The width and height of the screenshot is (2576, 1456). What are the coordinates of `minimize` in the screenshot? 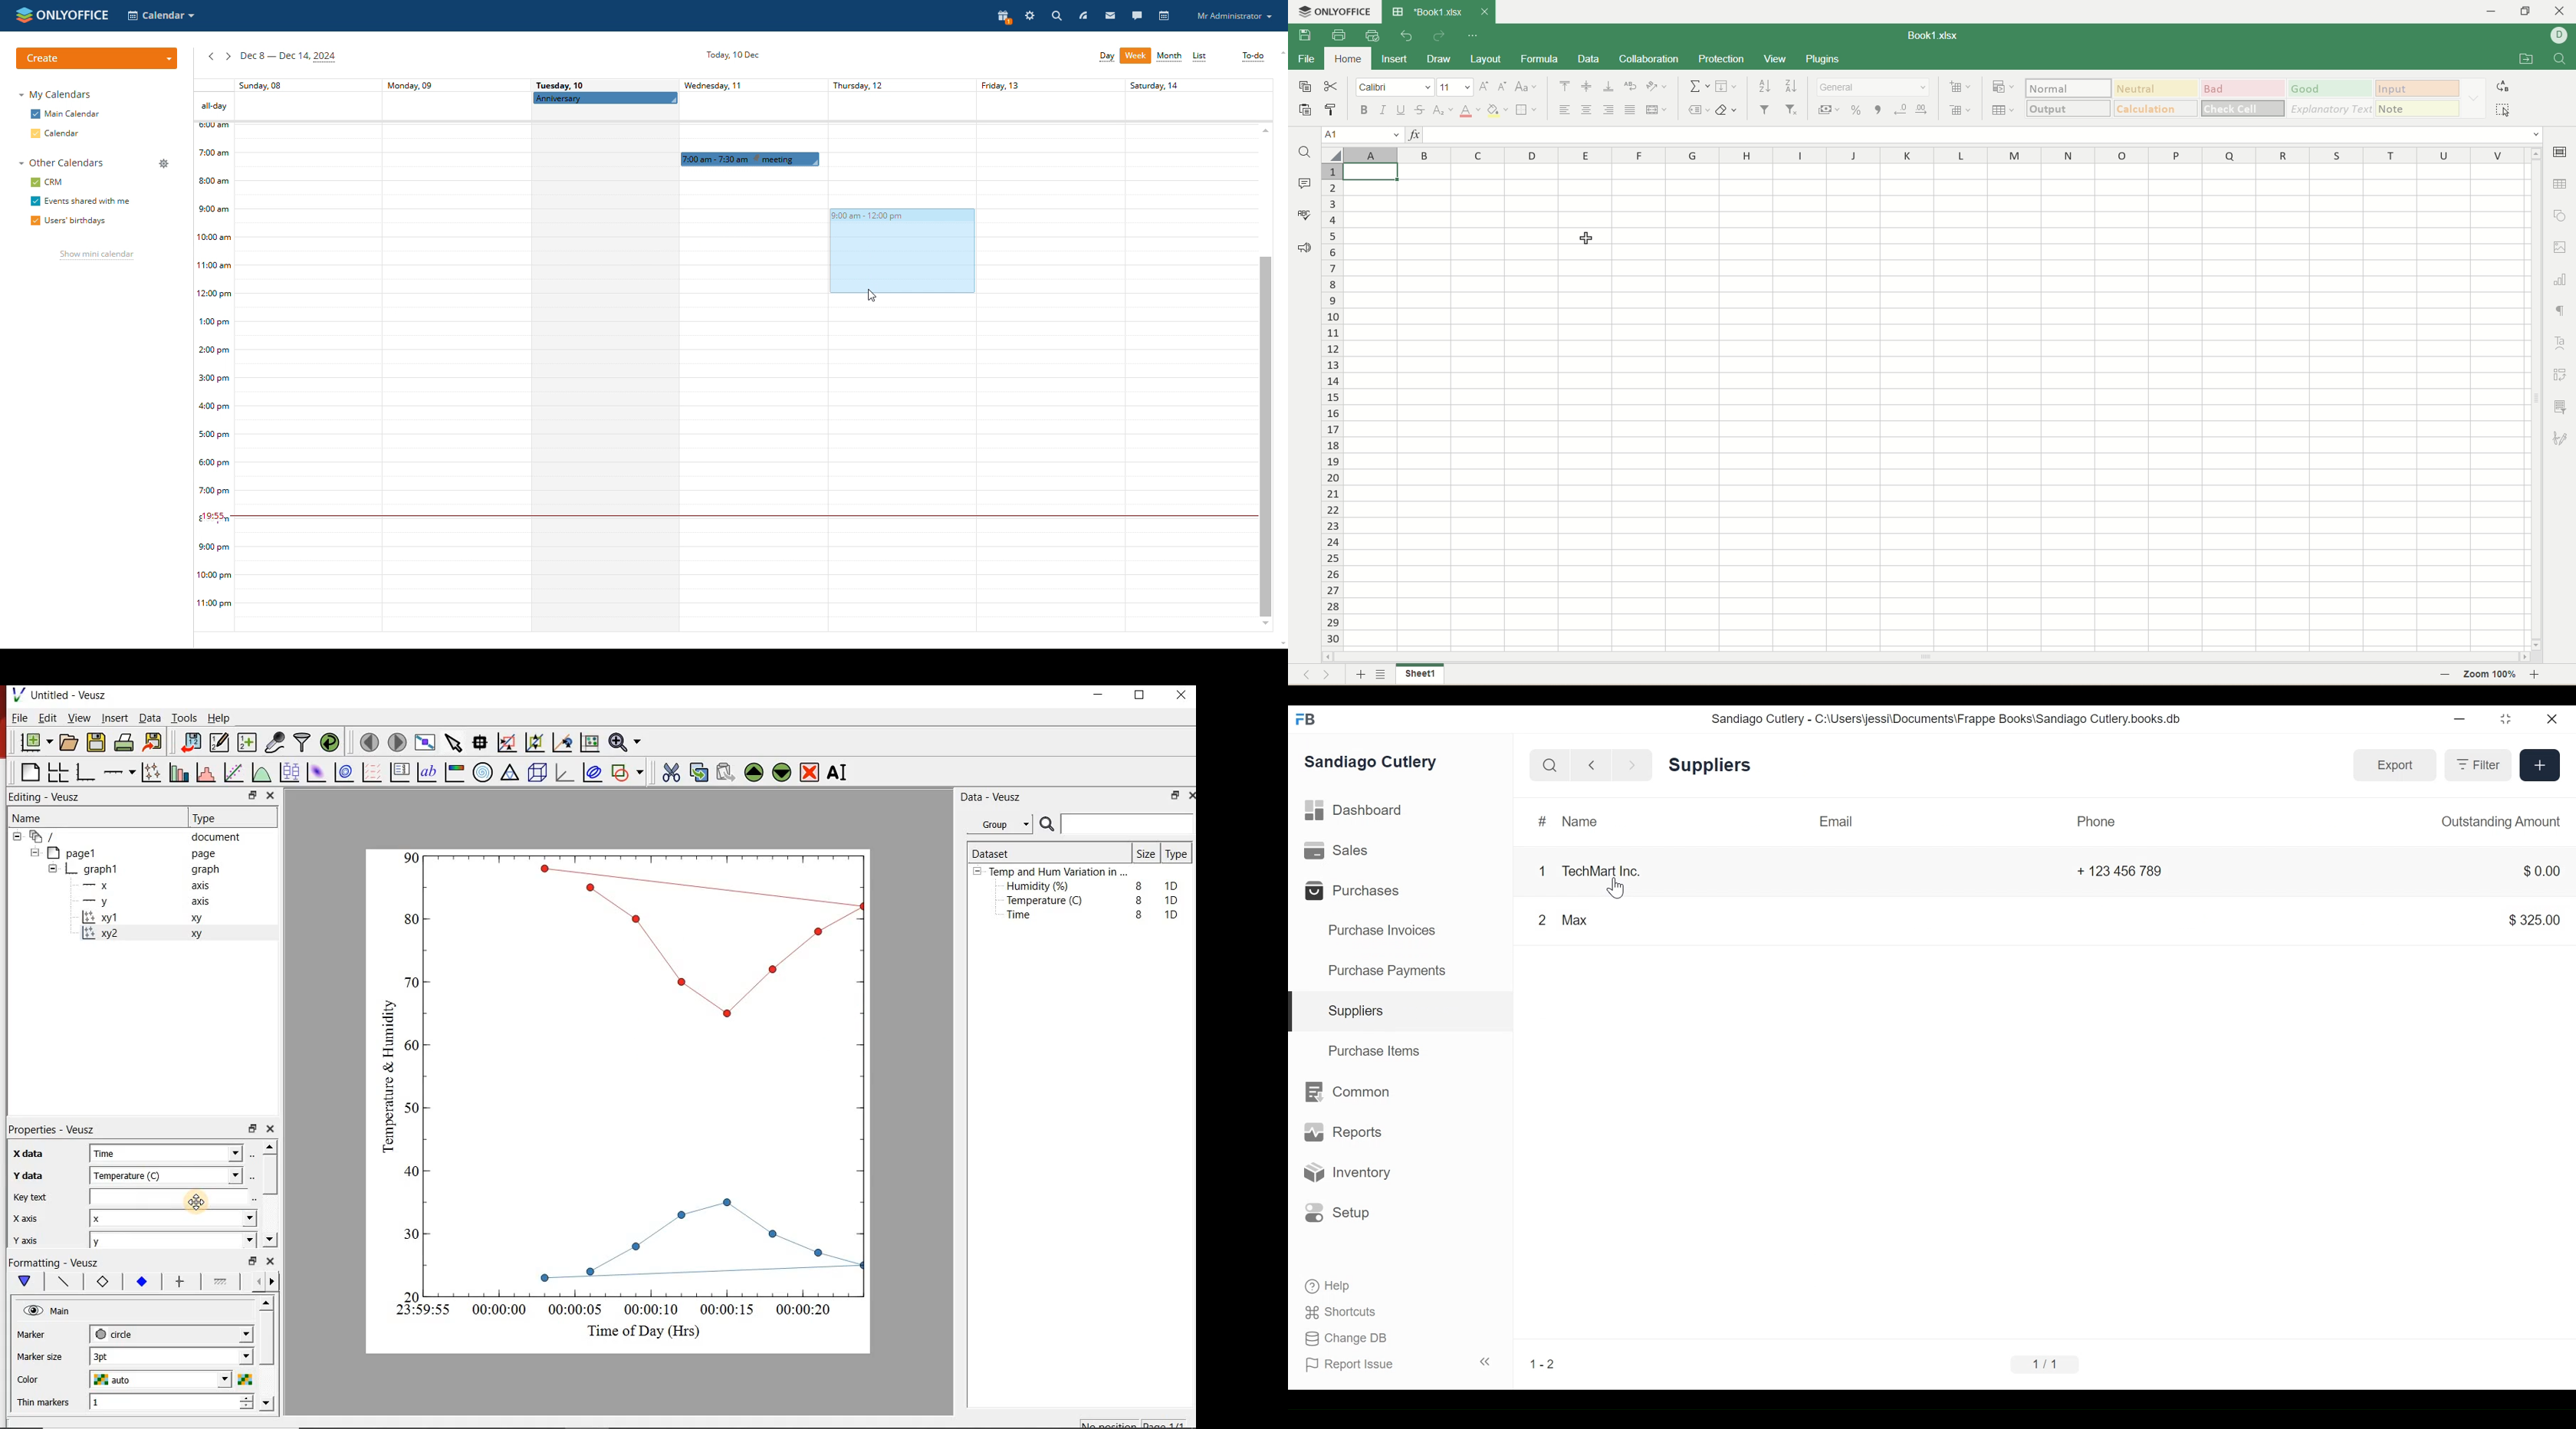 It's located at (1104, 695).